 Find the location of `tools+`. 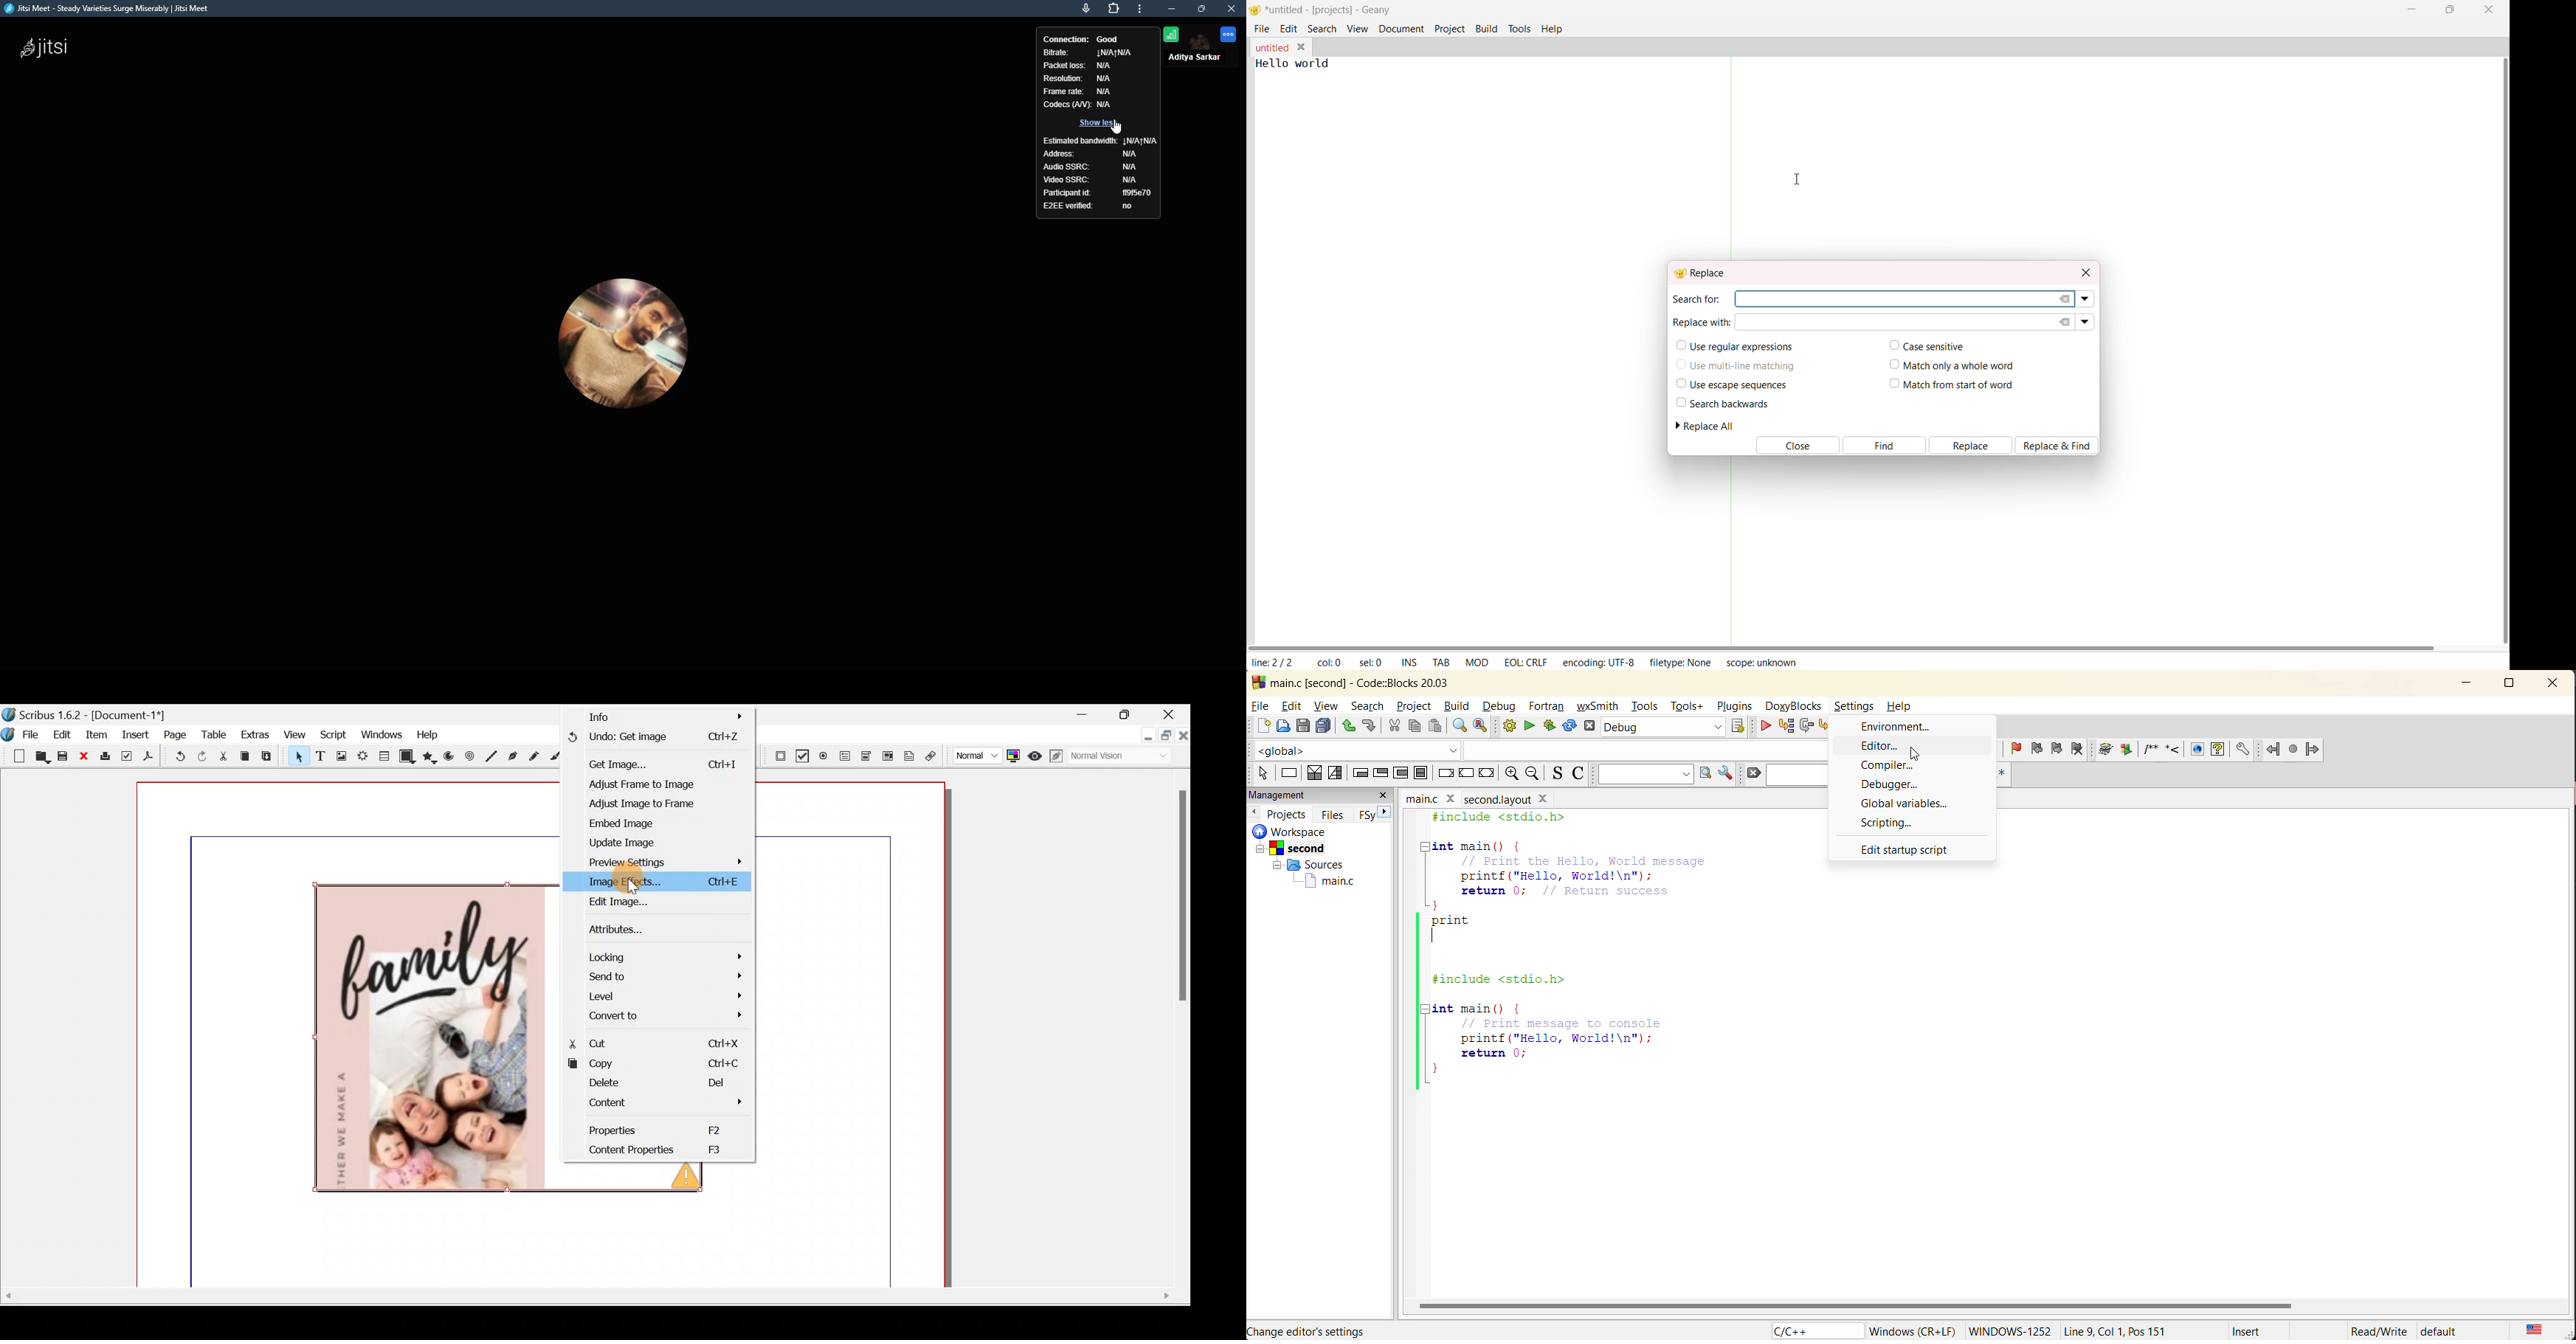

tools+ is located at coordinates (1688, 705).